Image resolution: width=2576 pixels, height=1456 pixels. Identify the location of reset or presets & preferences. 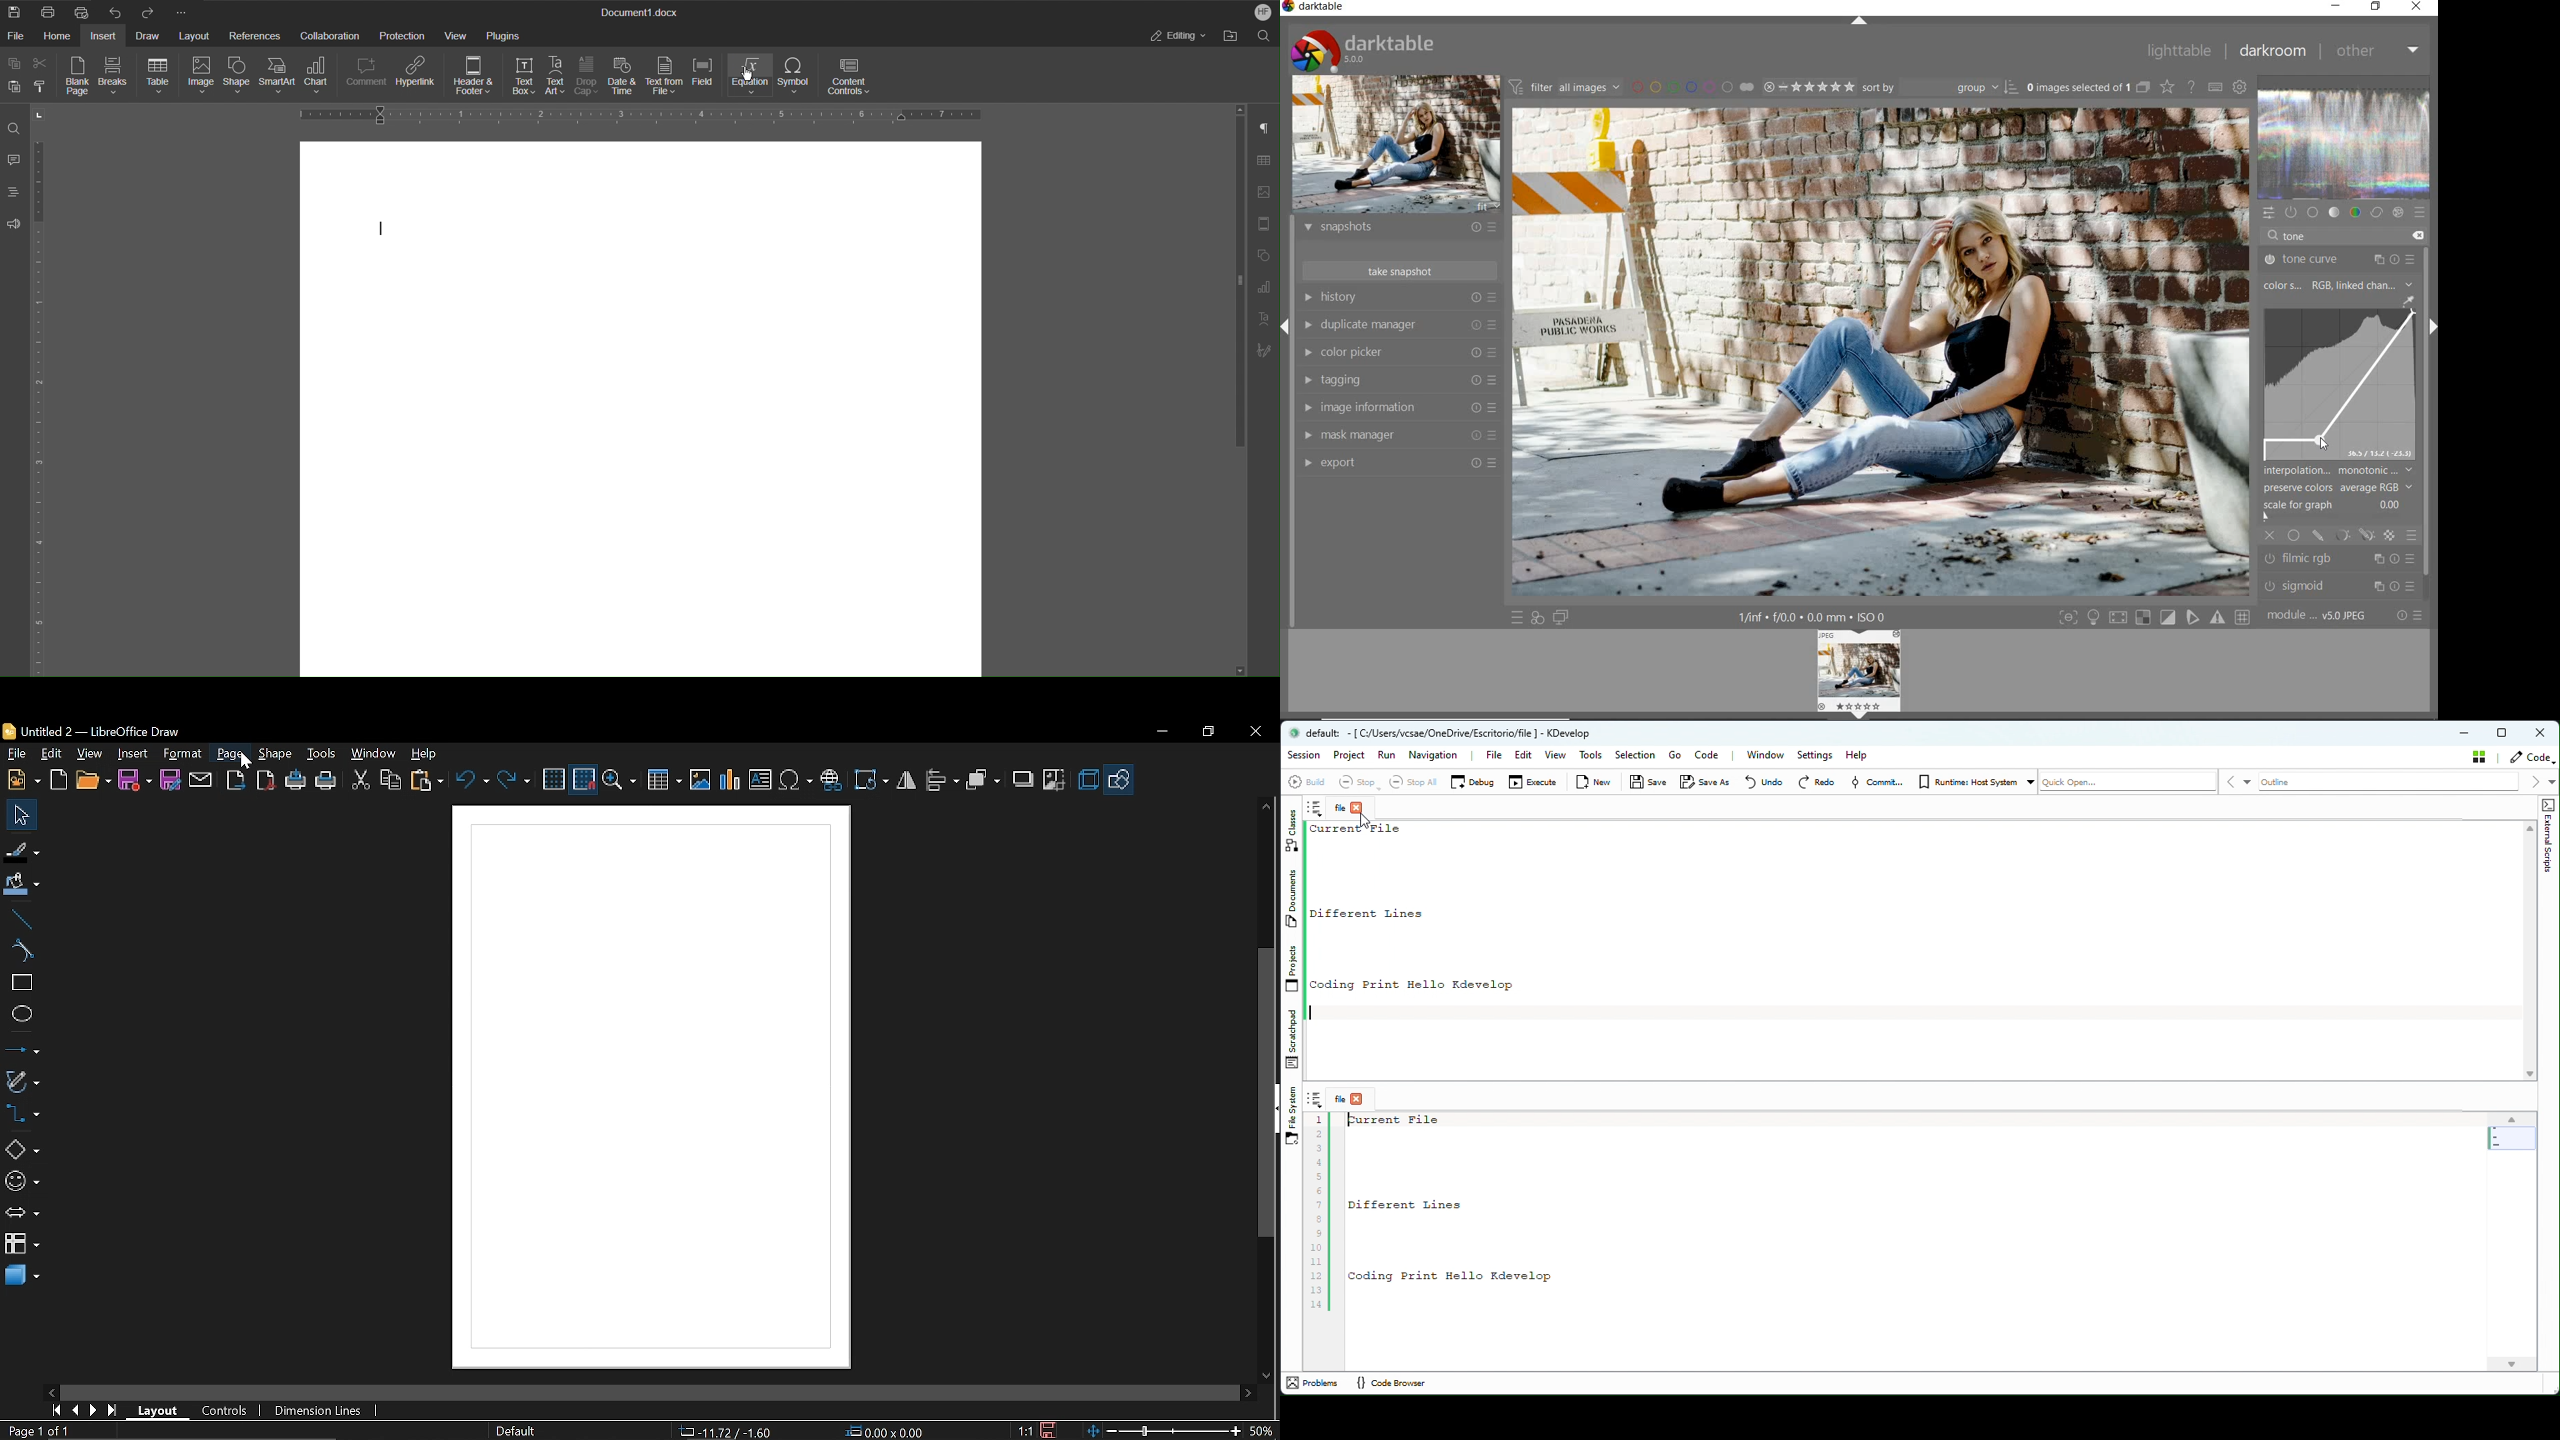
(2408, 616).